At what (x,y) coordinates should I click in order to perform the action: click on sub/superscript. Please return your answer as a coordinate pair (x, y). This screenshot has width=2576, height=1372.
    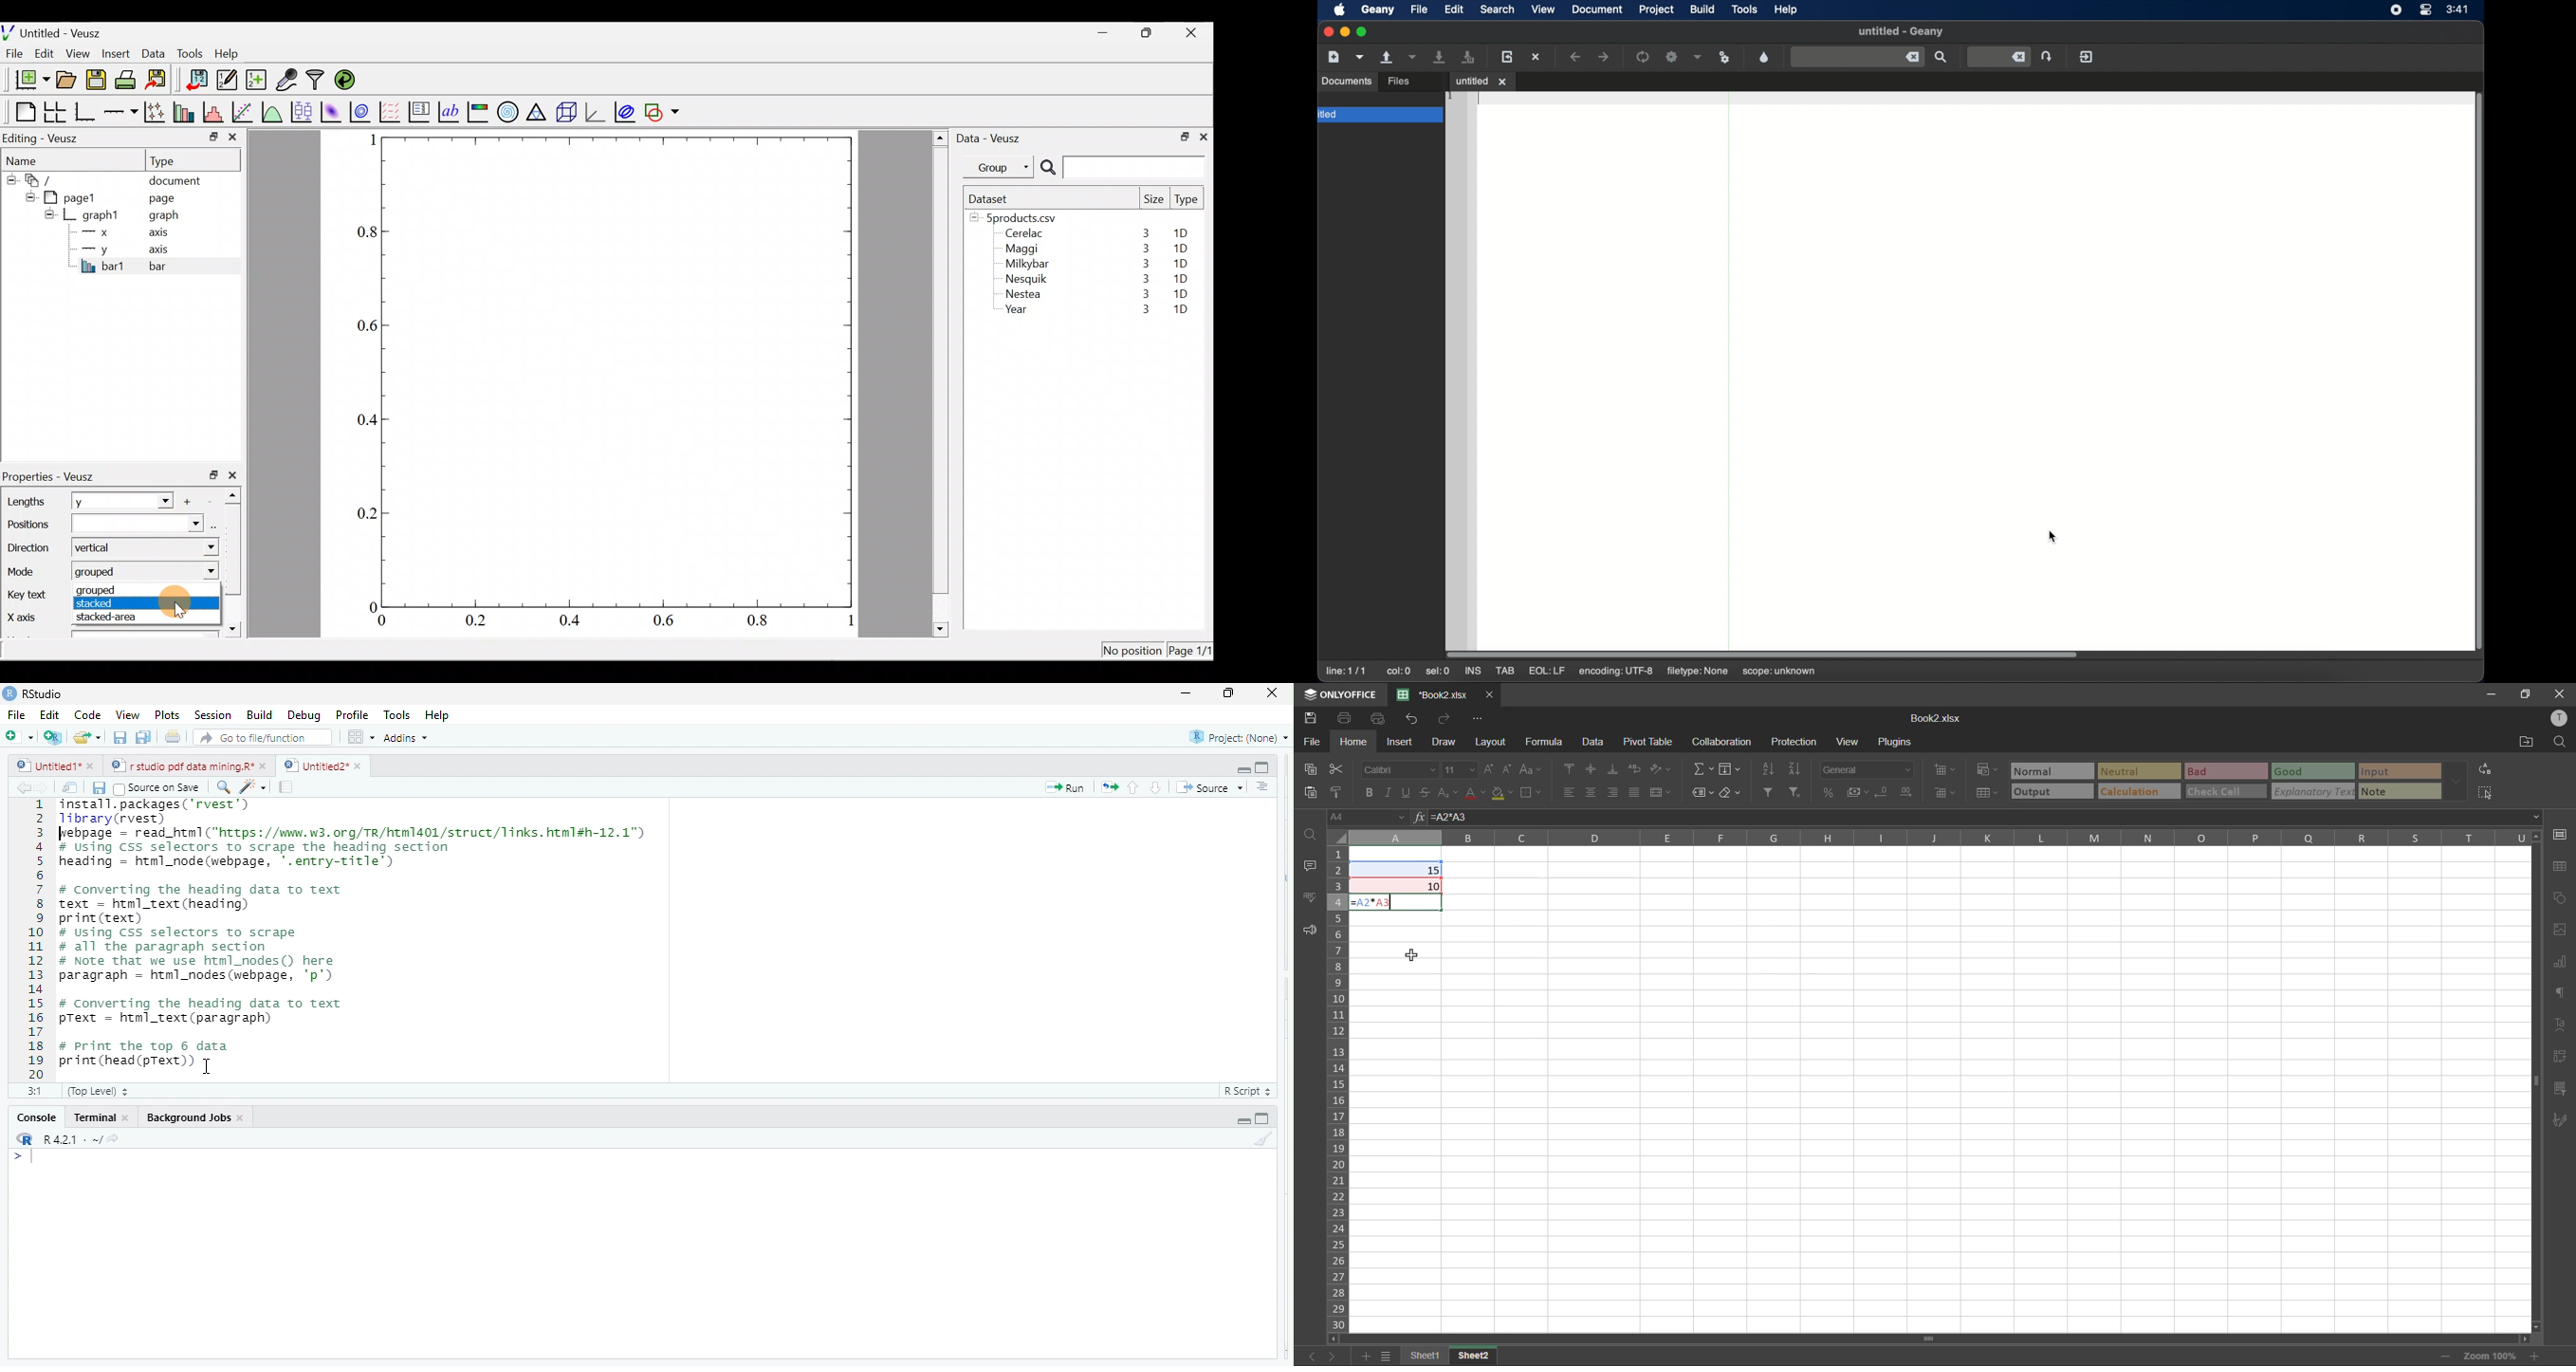
    Looking at the image, I should click on (1449, 791).